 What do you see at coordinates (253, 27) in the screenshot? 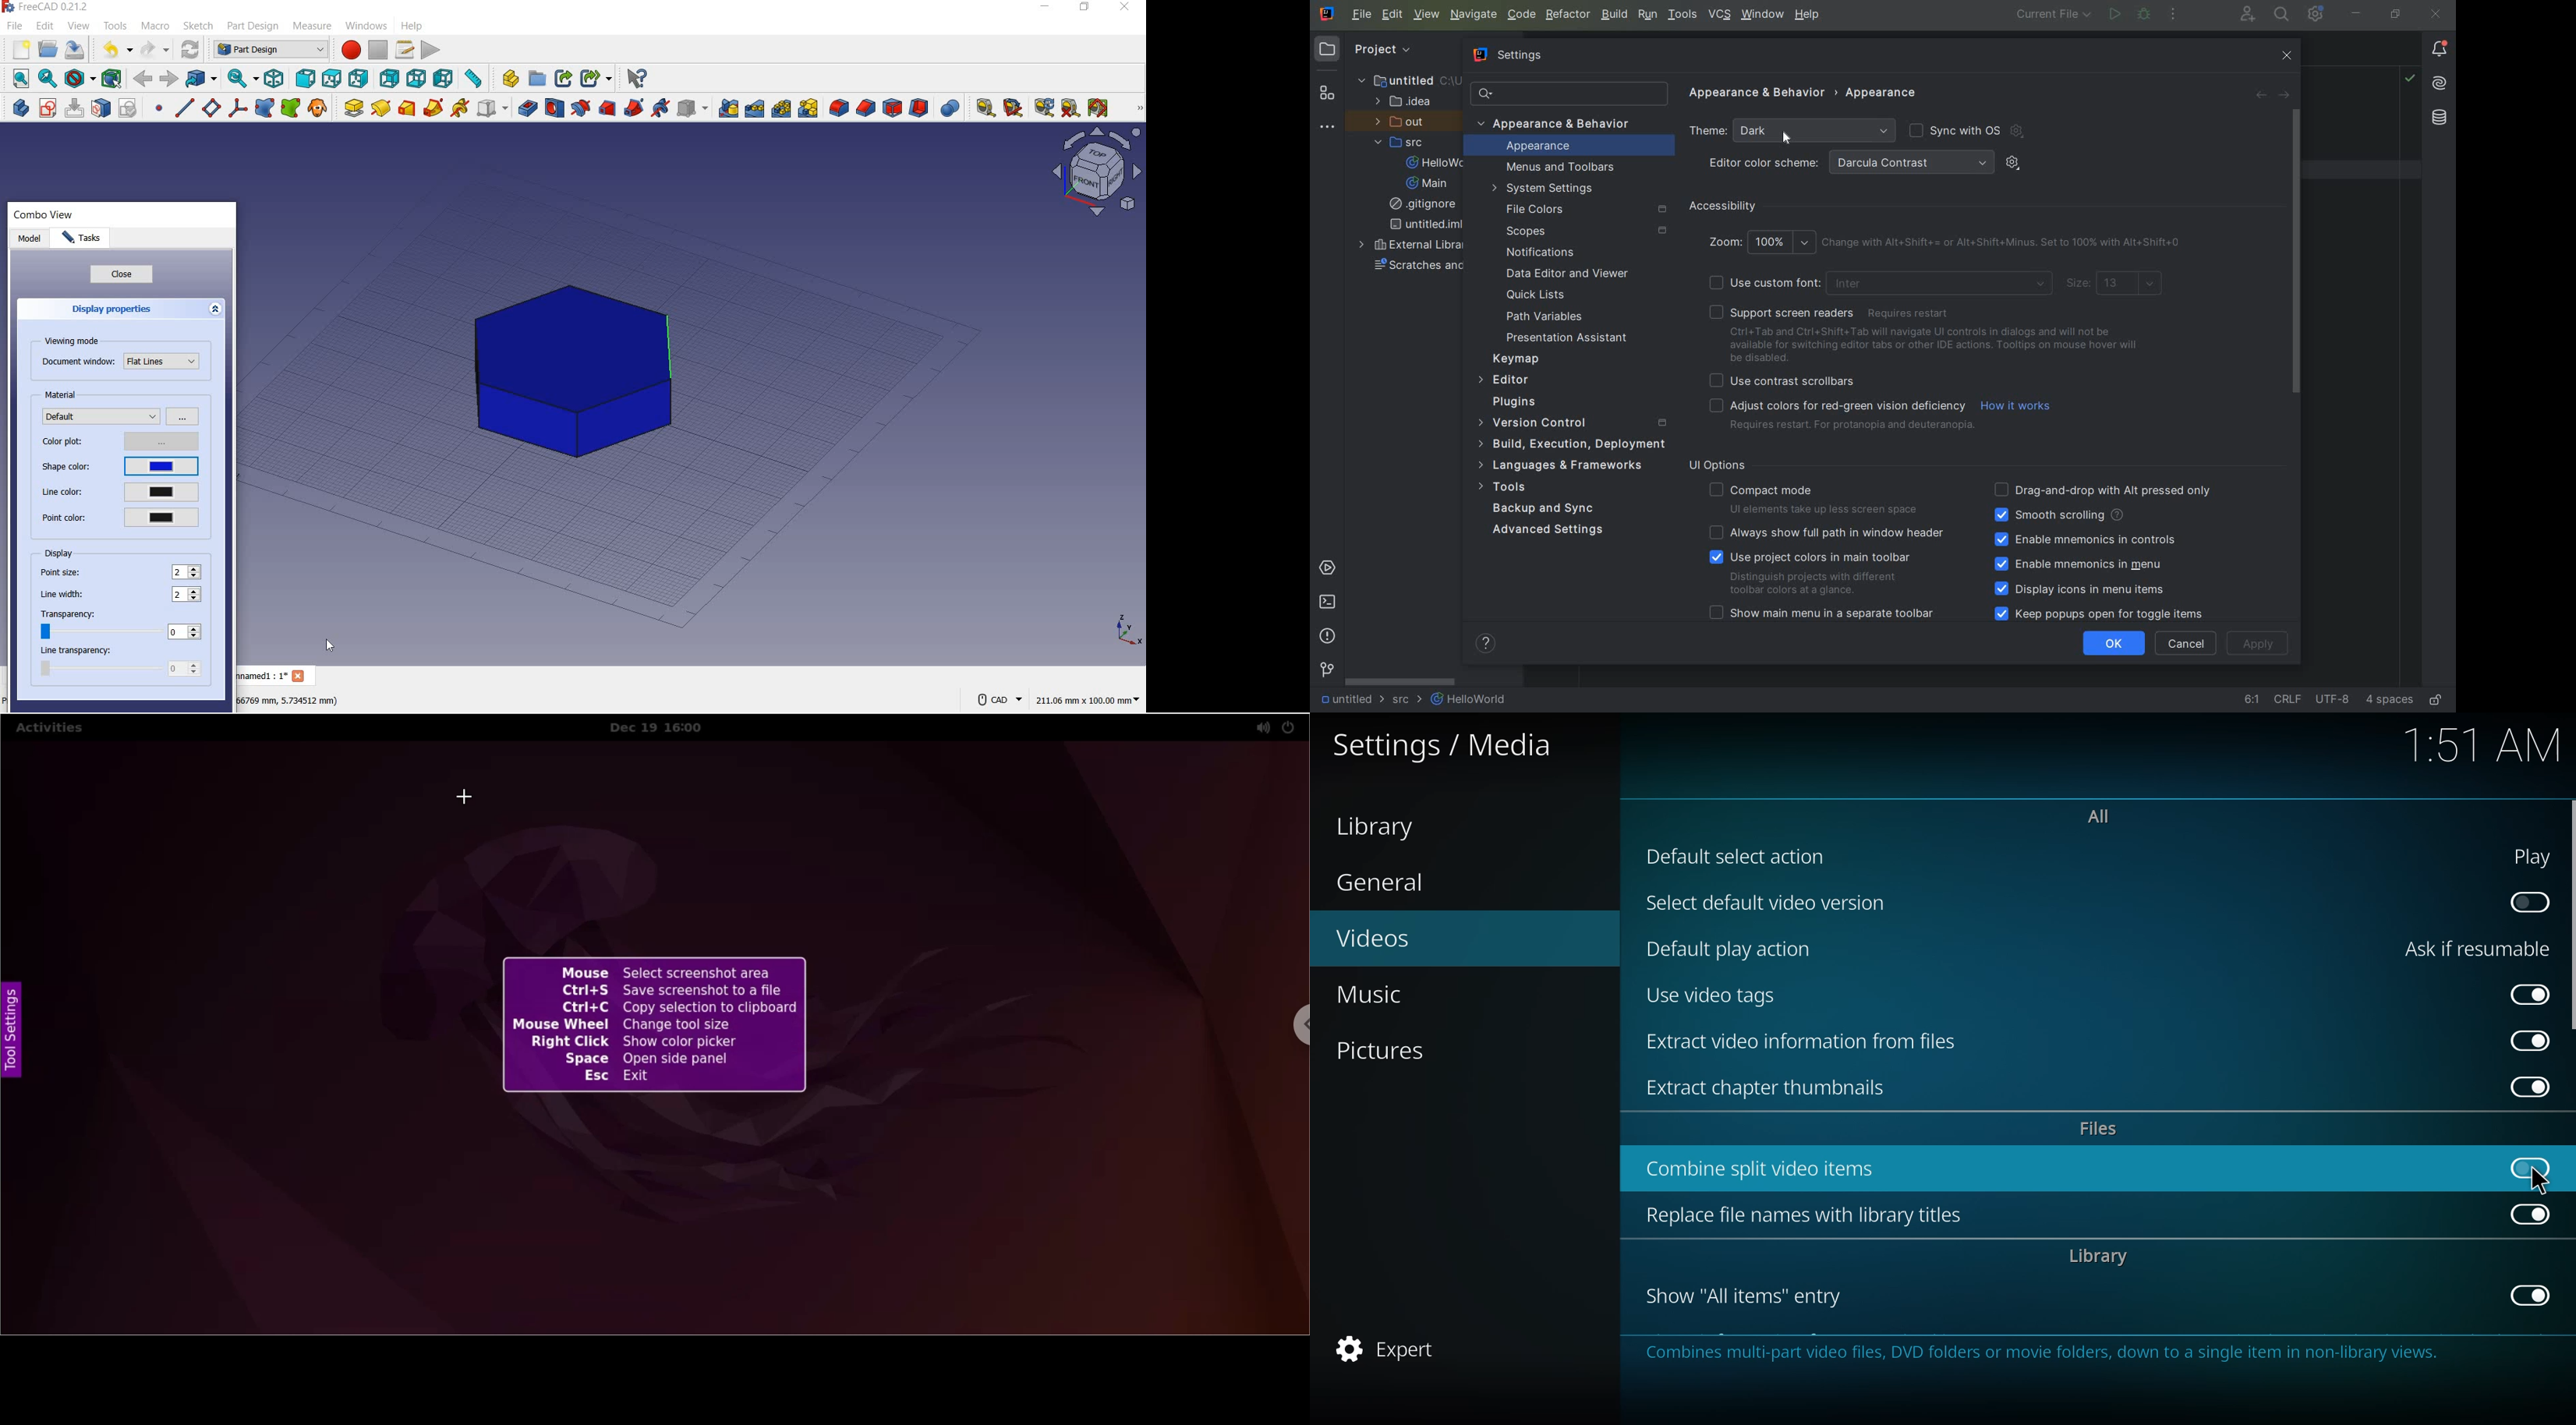
I see `part design` at bounding box center [253, 27].